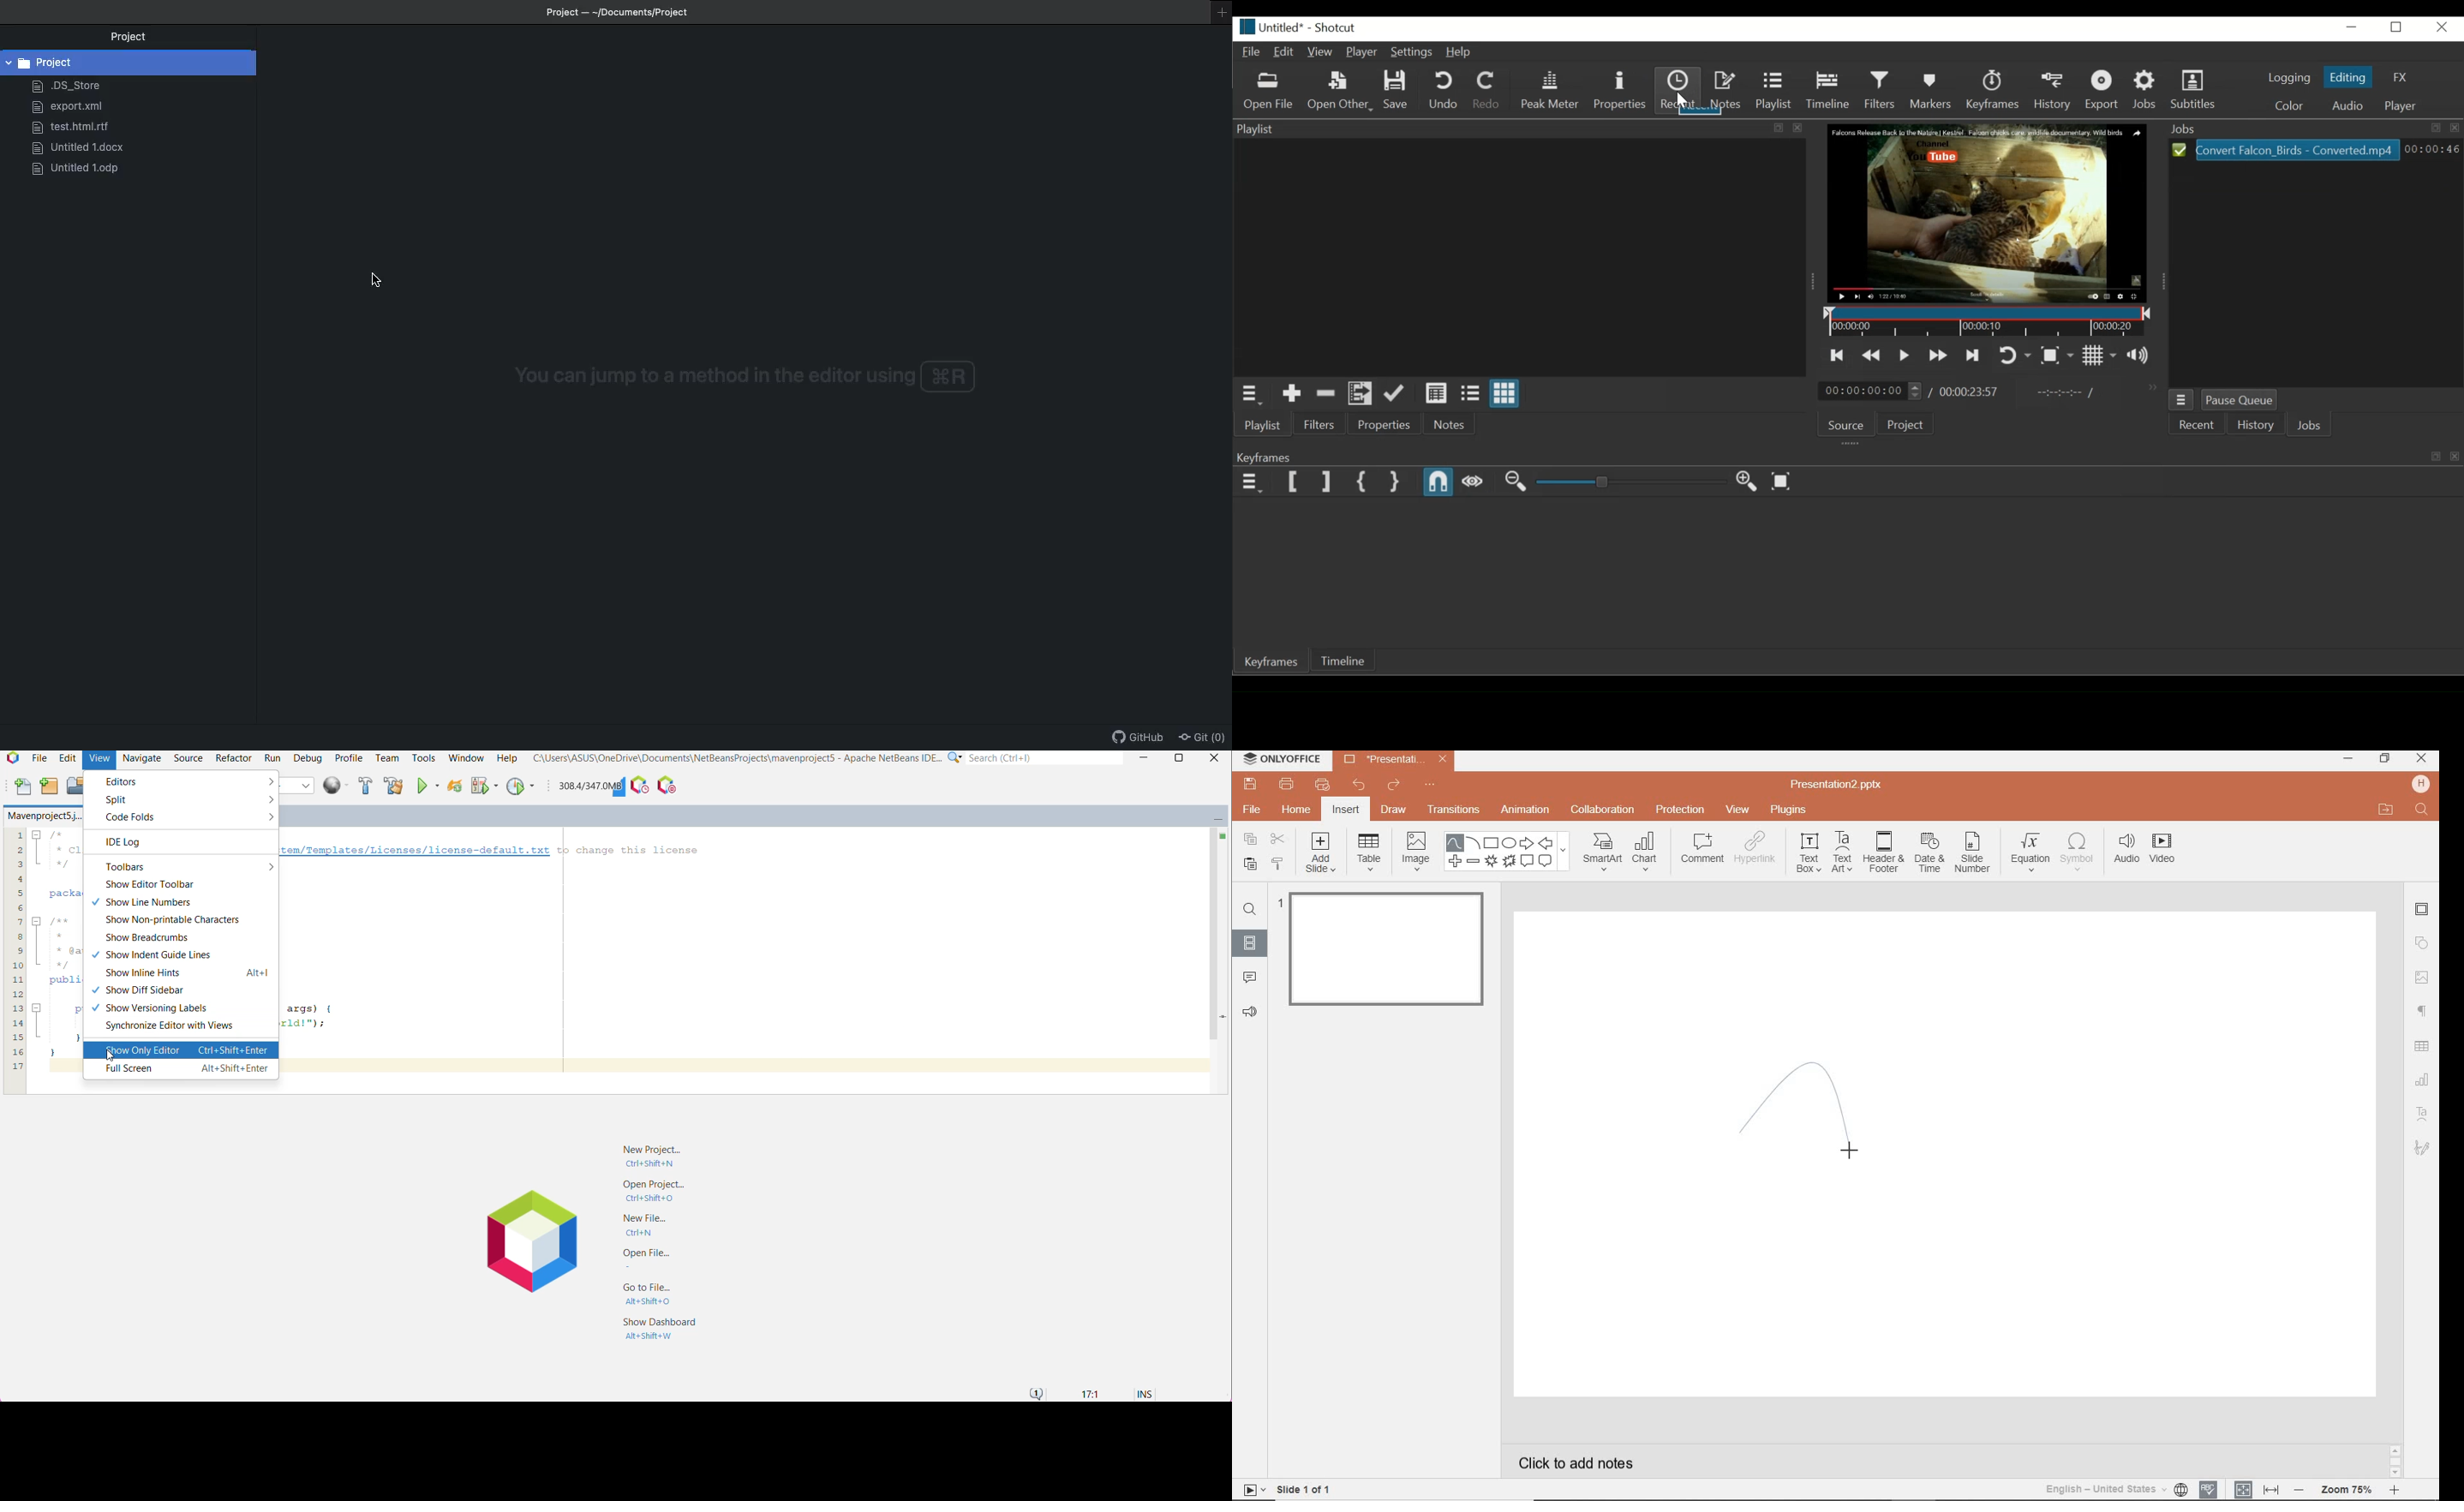 The image size is (2464, 1512). What do you see at coordinates (1290, 1489) in the screenshot?
I see `SLIDE 1 OF 1` at bounding box center [1290, 1489].